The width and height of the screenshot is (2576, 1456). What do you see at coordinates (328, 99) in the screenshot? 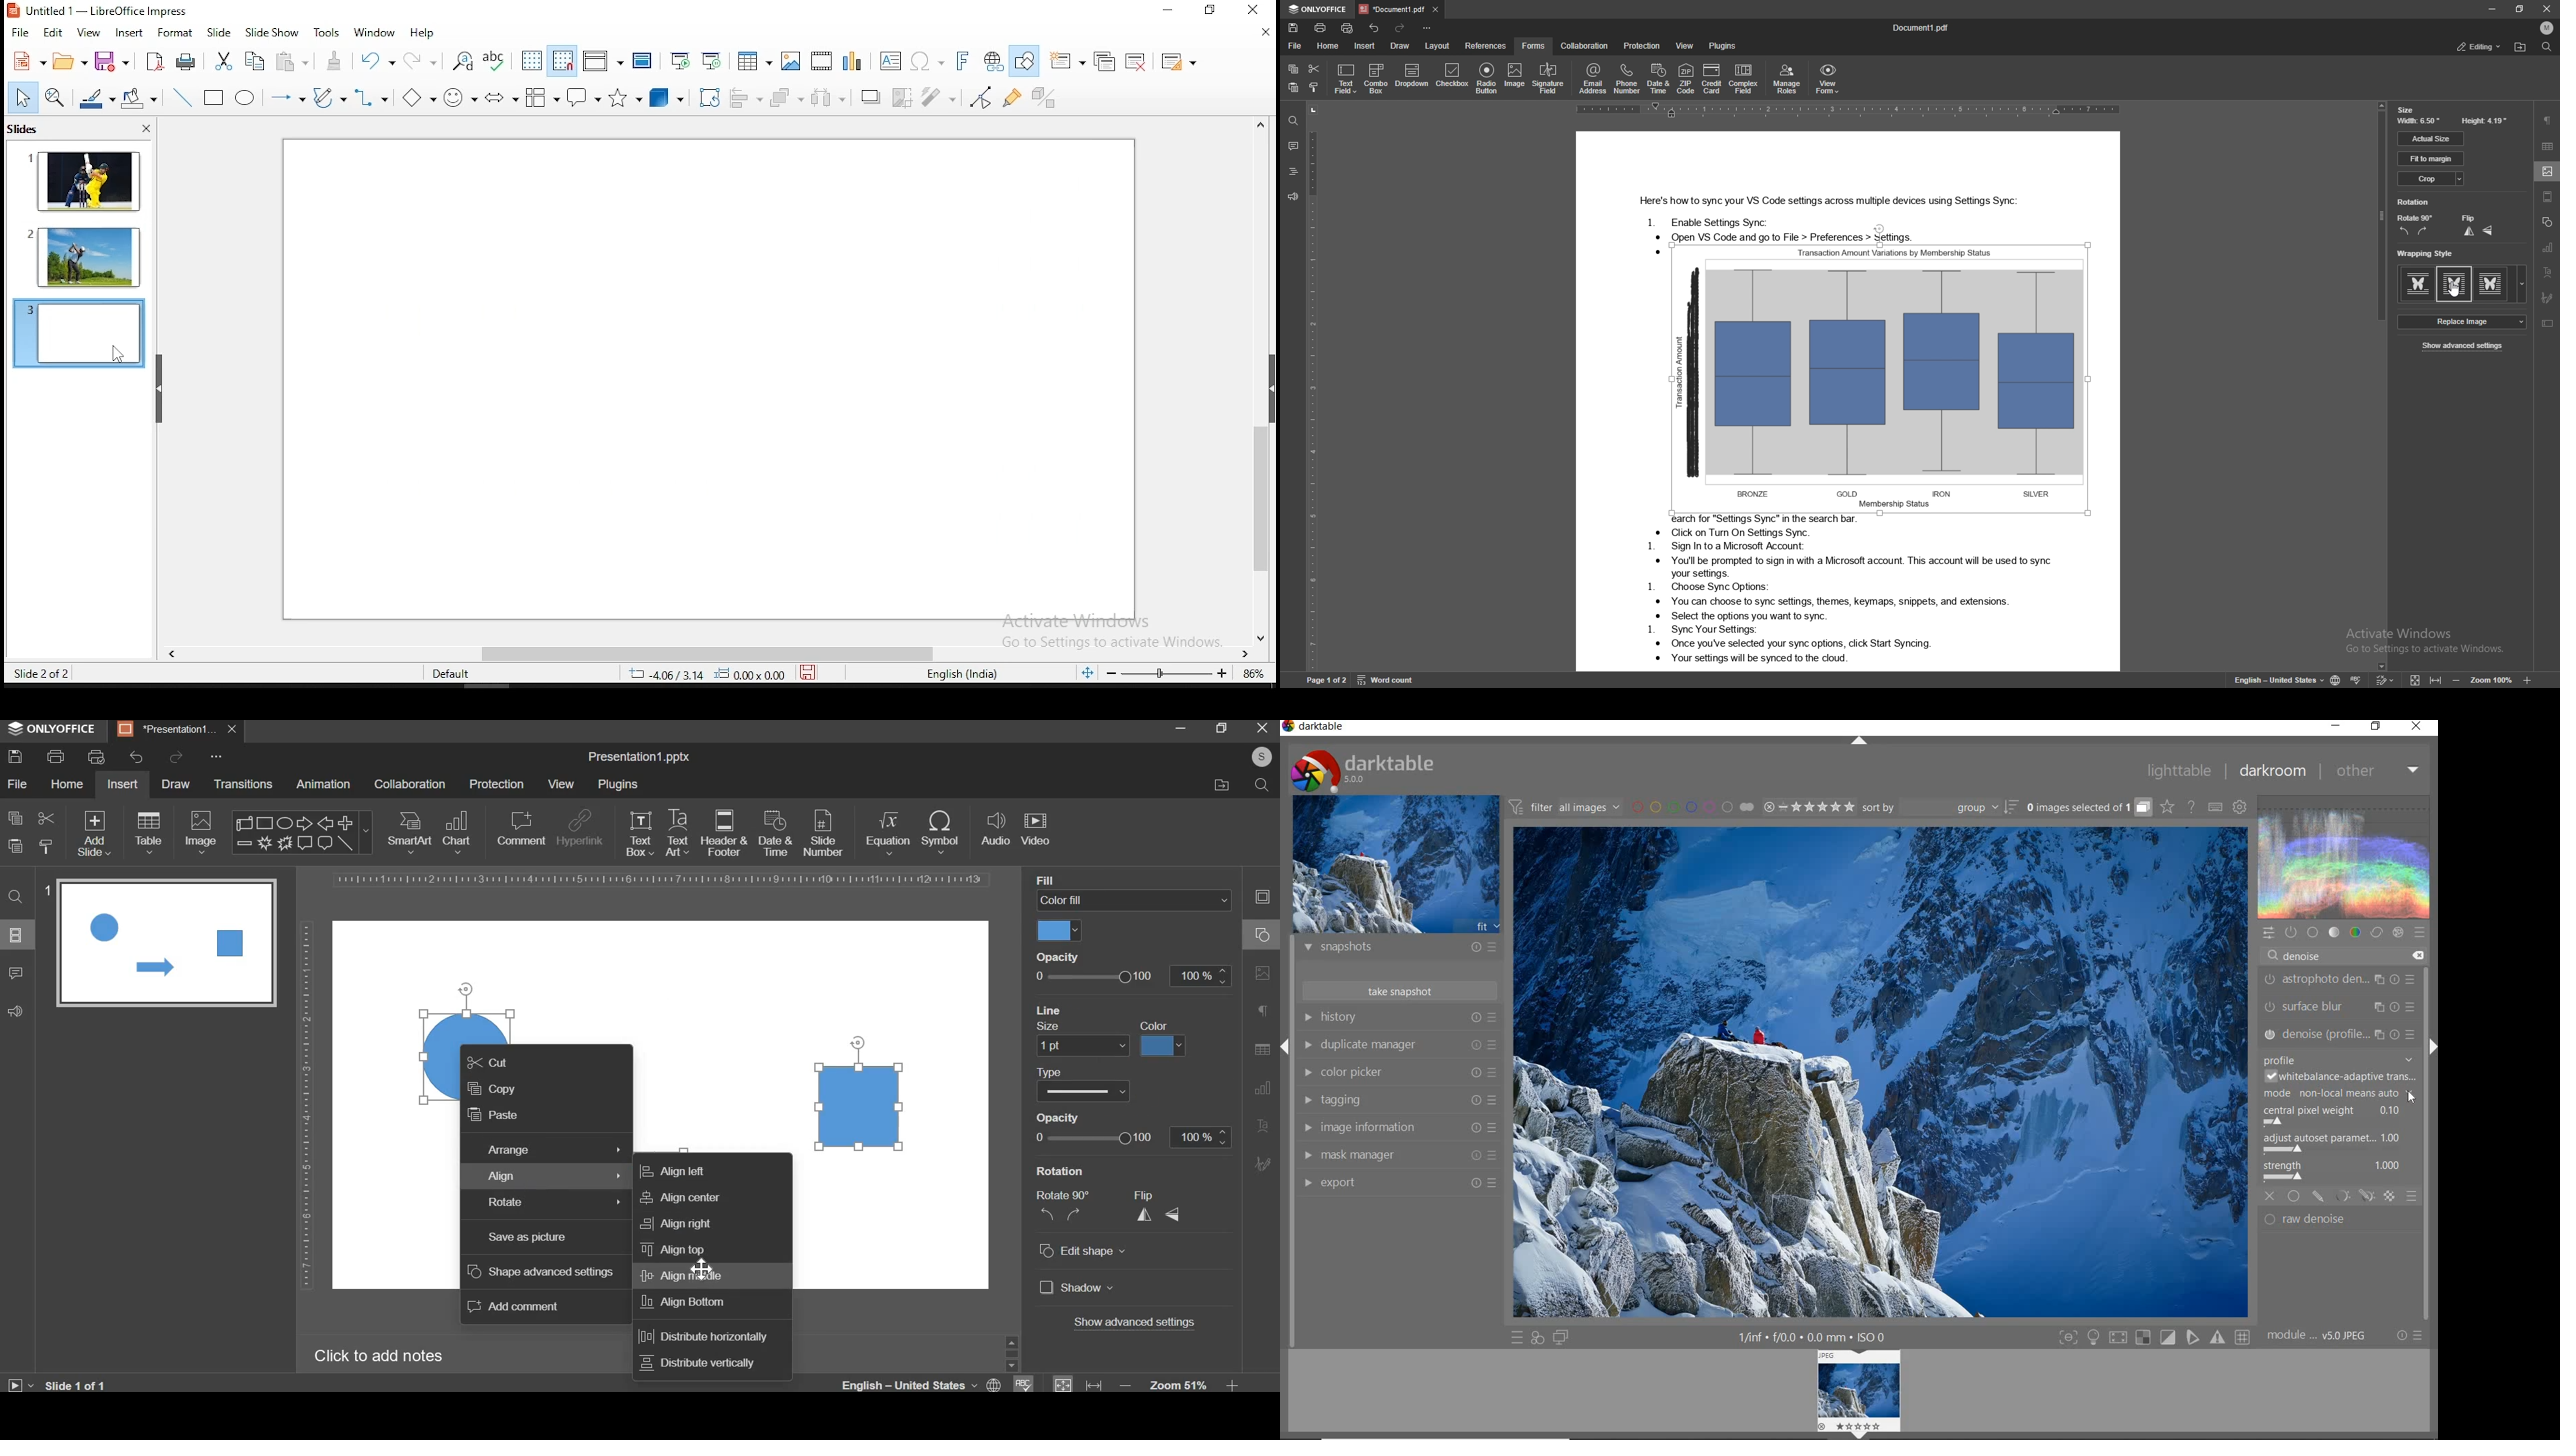
I see `curves and polygons` at bounding box center [328, 99].